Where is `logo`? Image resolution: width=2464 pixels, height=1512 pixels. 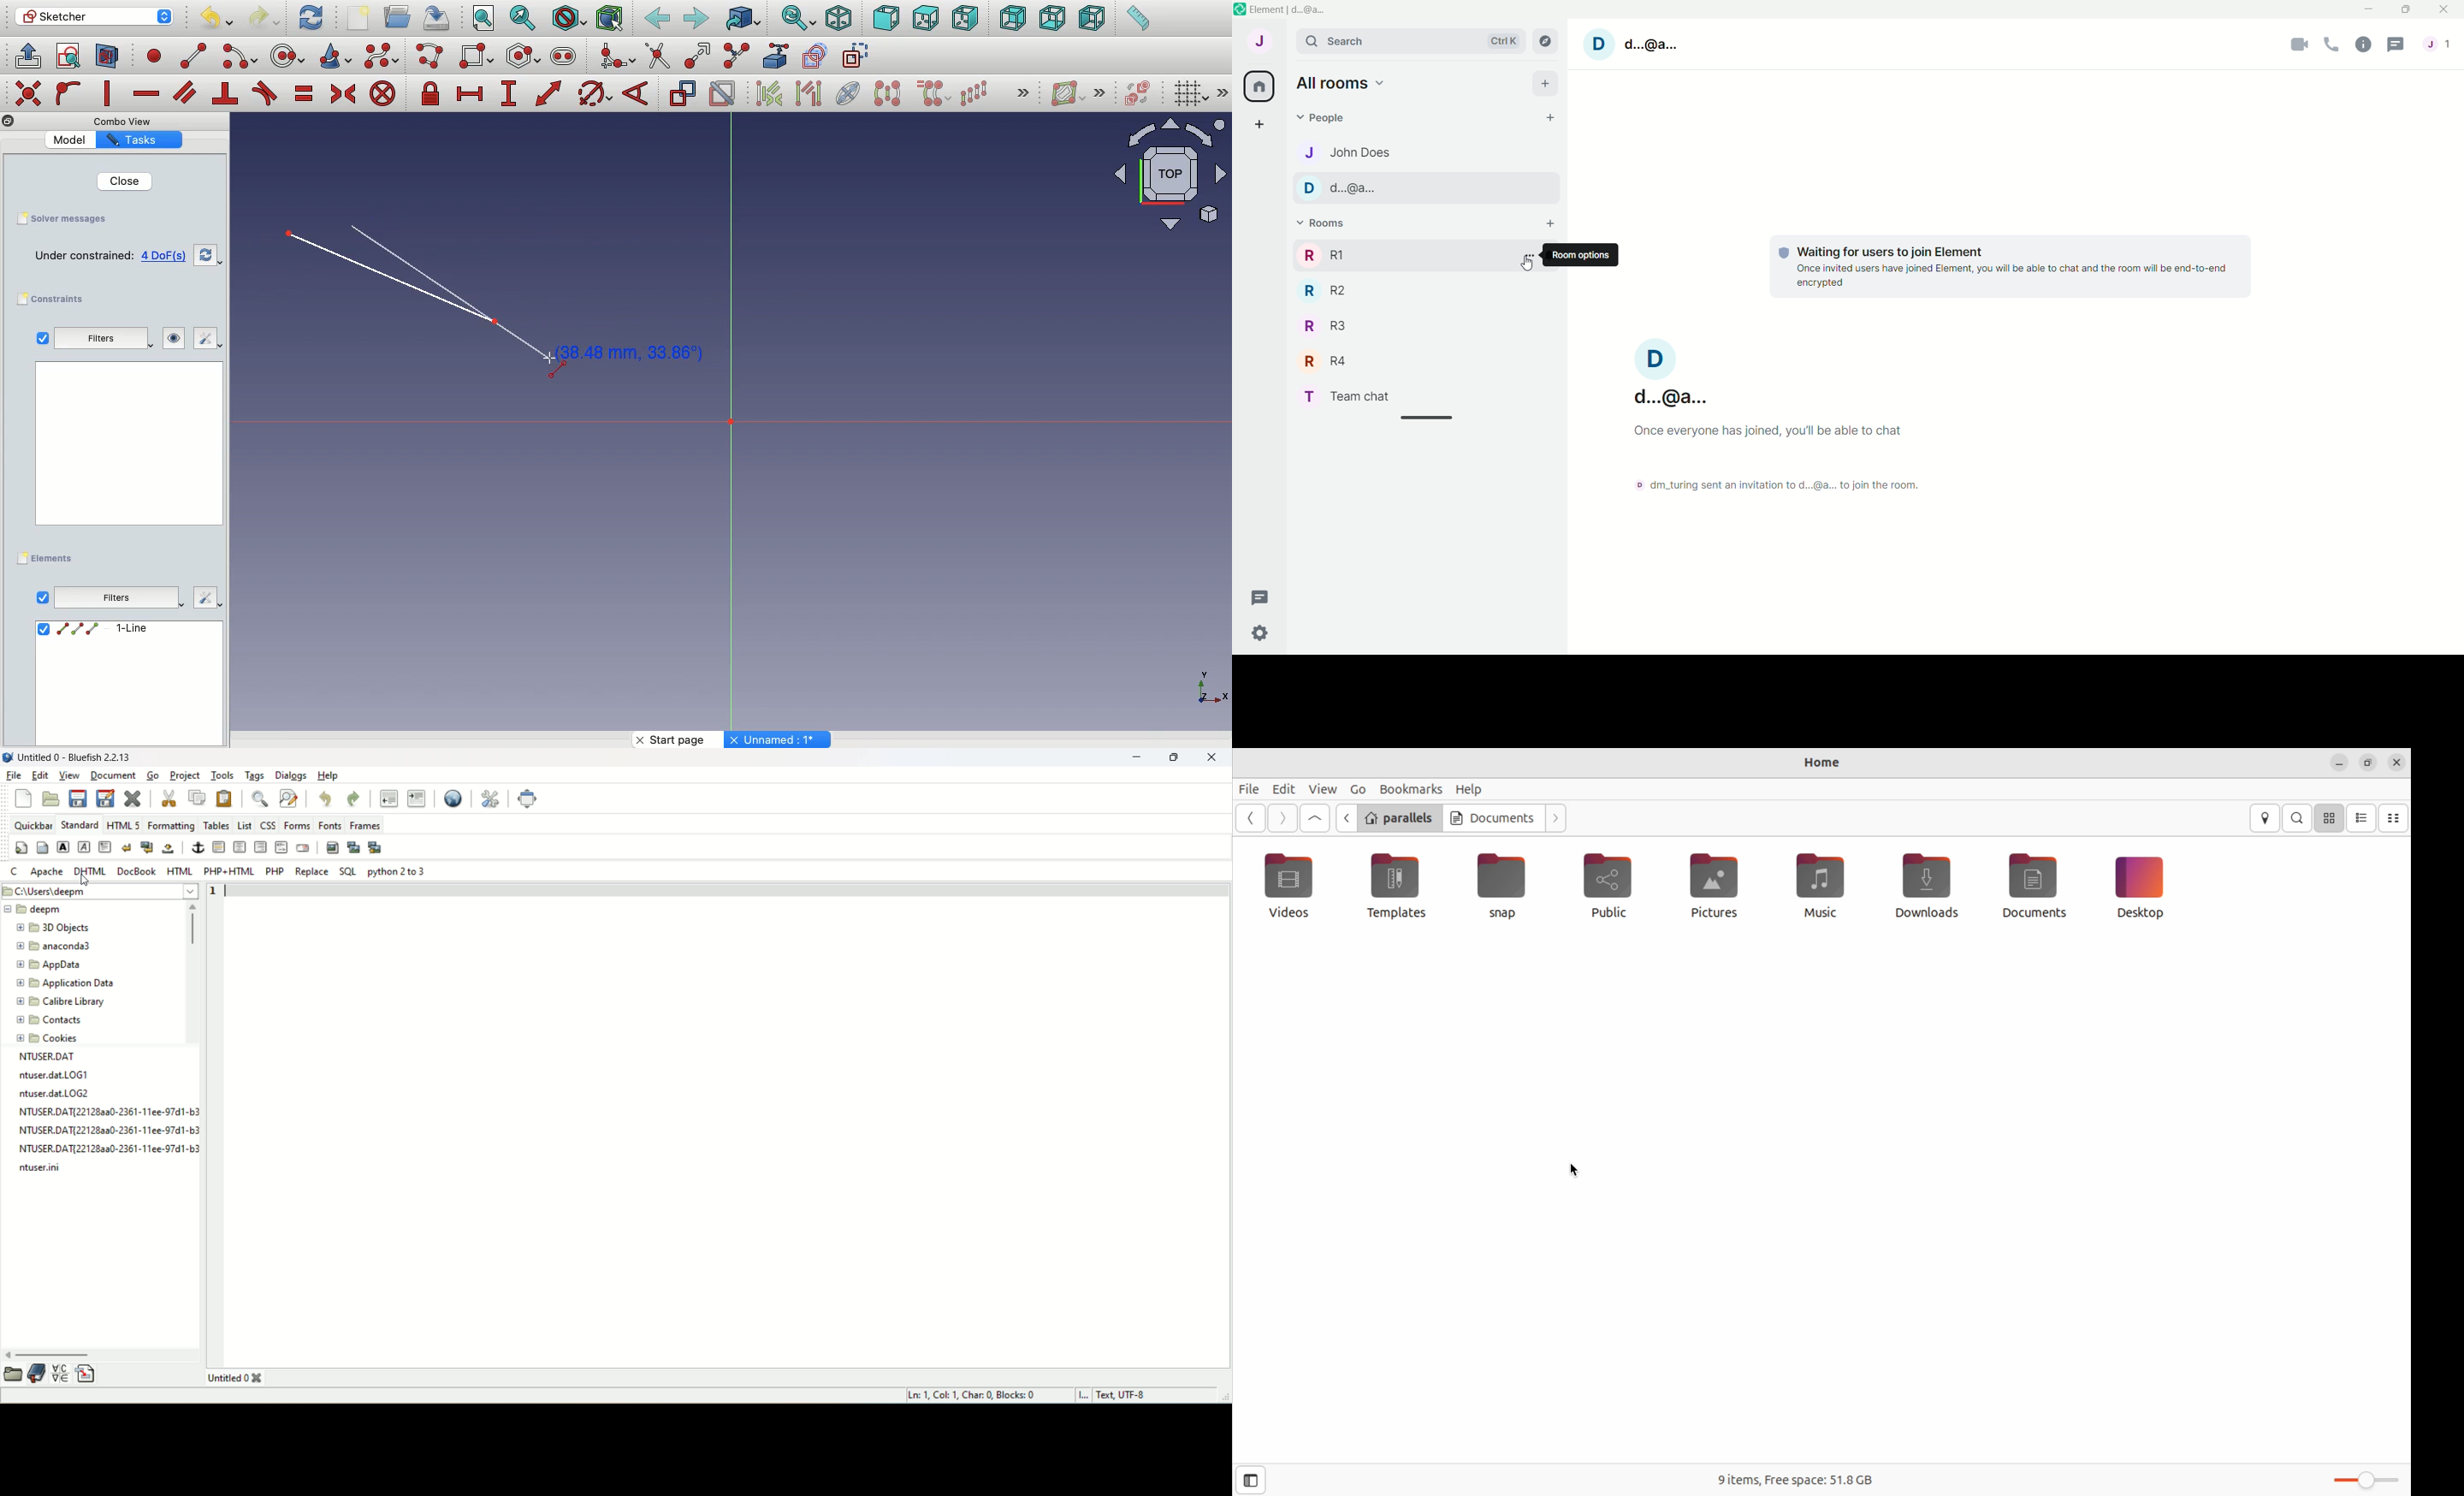 logo is located at coordinates (8, 758).